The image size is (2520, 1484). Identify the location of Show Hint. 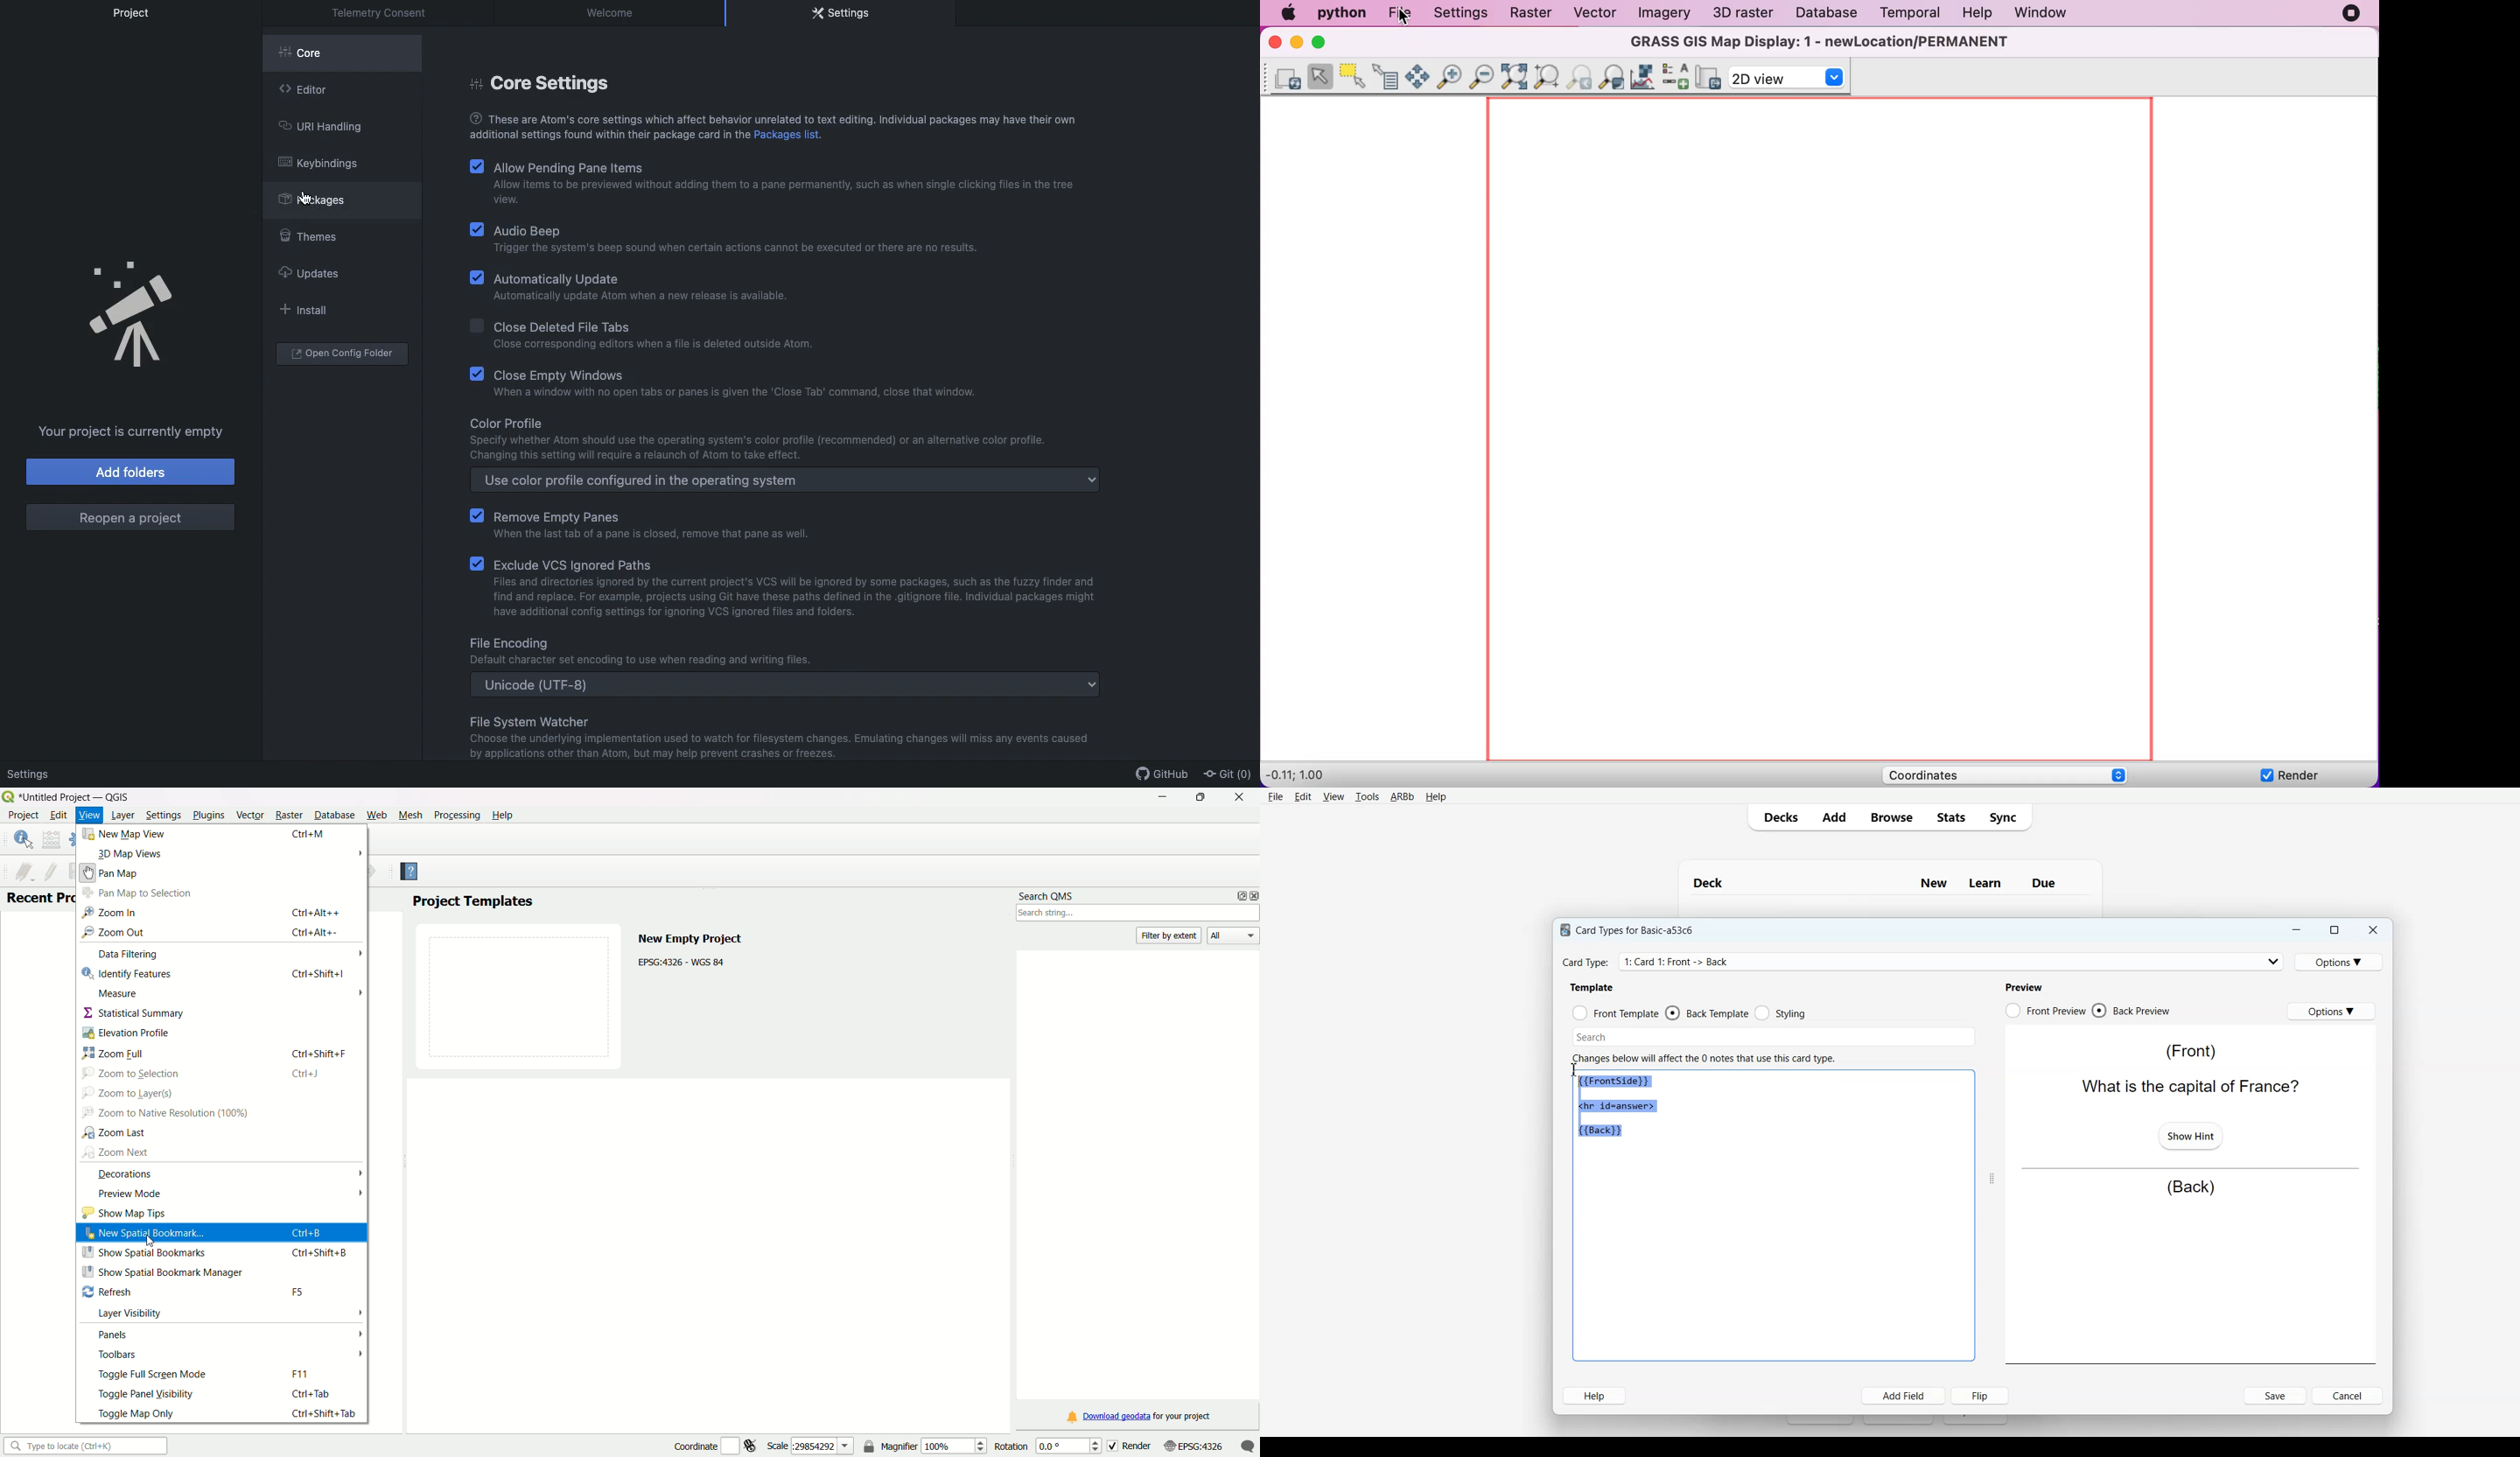
(2189, 1135).